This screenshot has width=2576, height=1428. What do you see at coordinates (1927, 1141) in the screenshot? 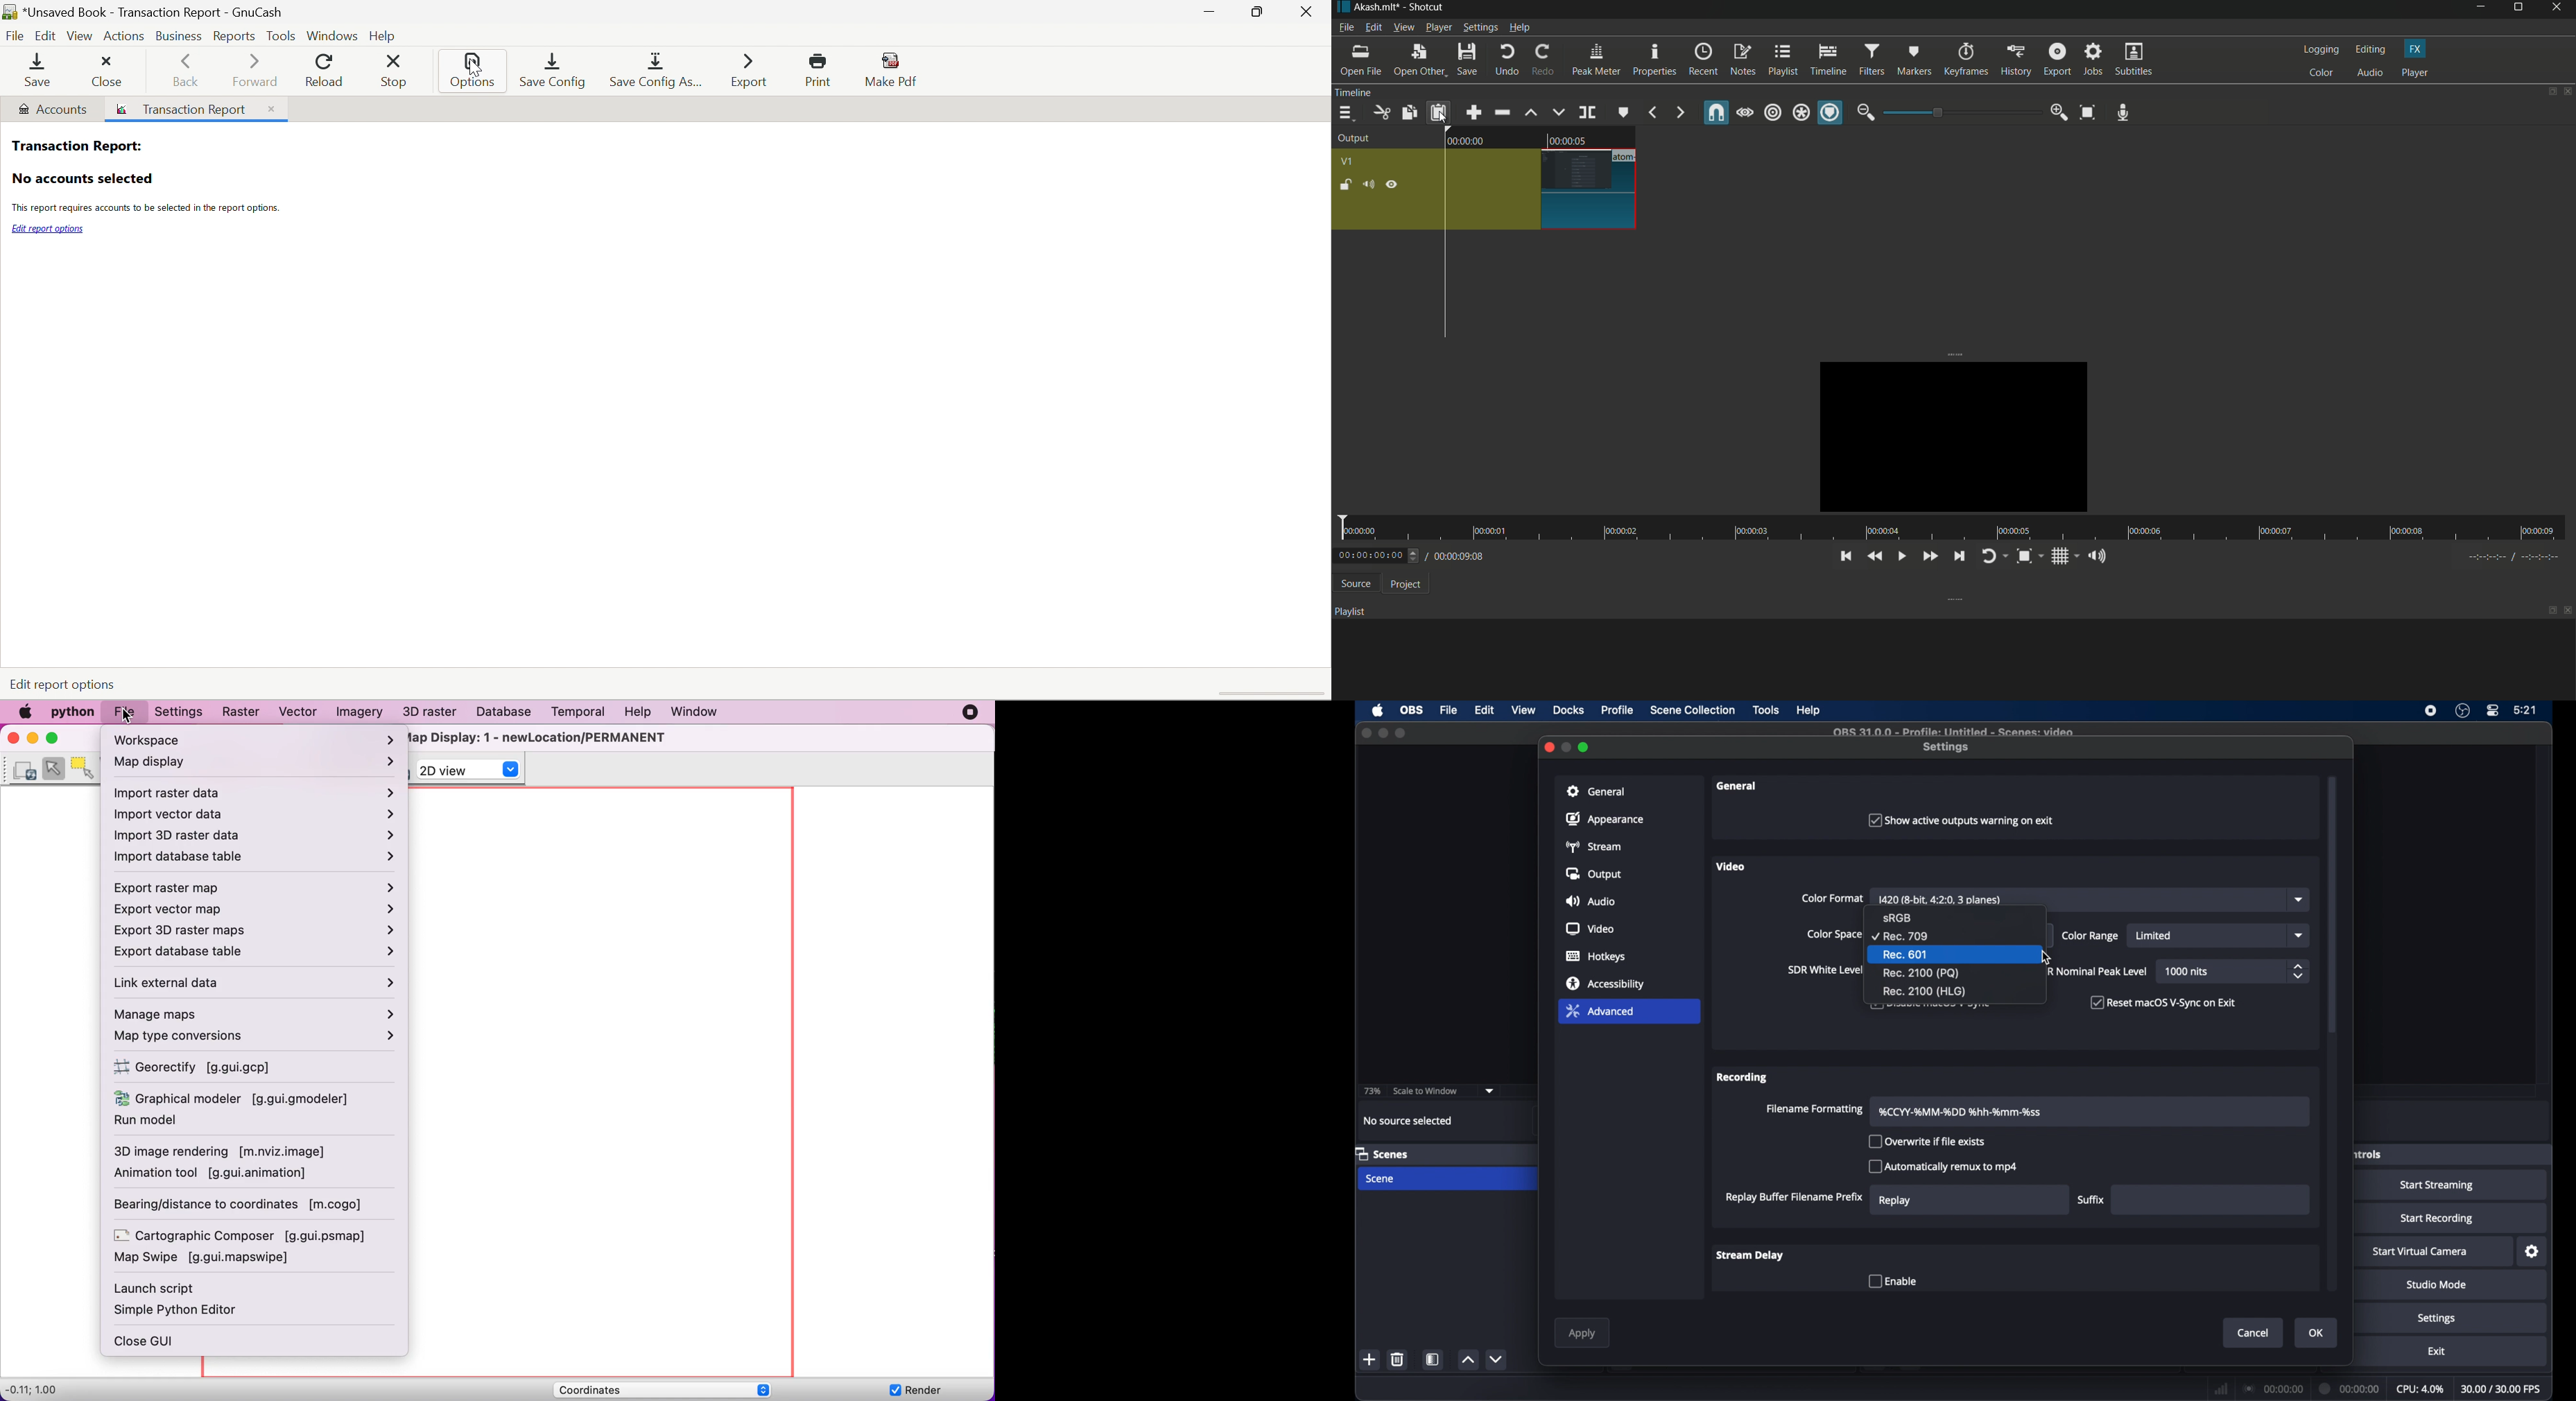
I see `overwrite if the file exists` at bounding box center [1927, 1141].